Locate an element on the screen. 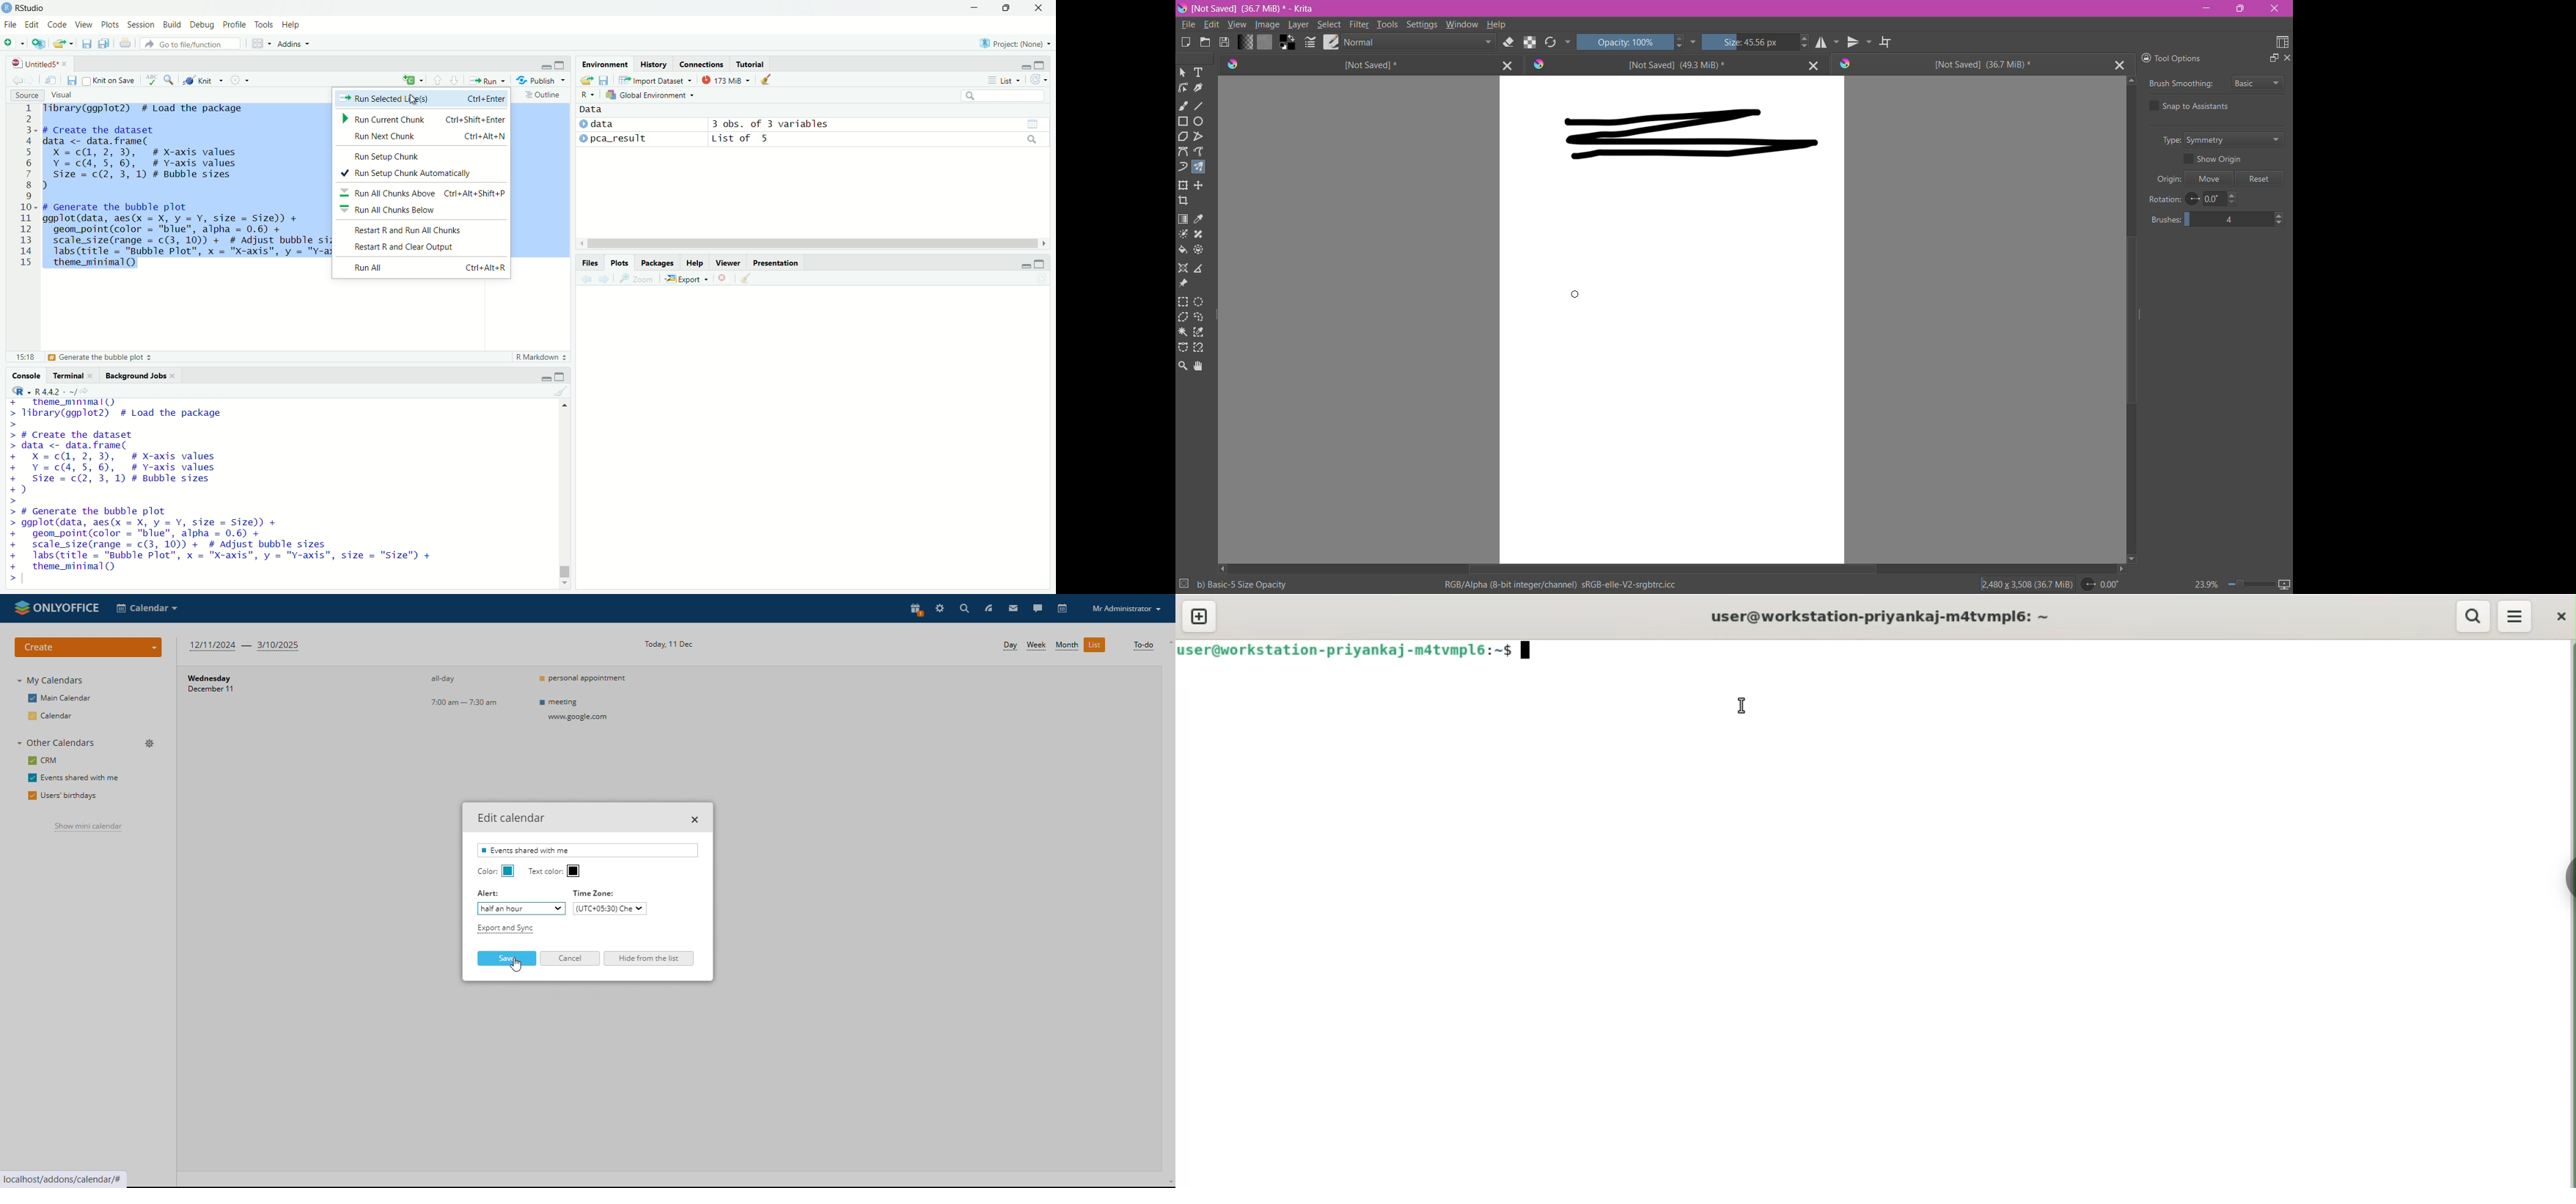 The height and width of the screenshot is (1204, 2576). calednar name is located at coordinates (588, 850).